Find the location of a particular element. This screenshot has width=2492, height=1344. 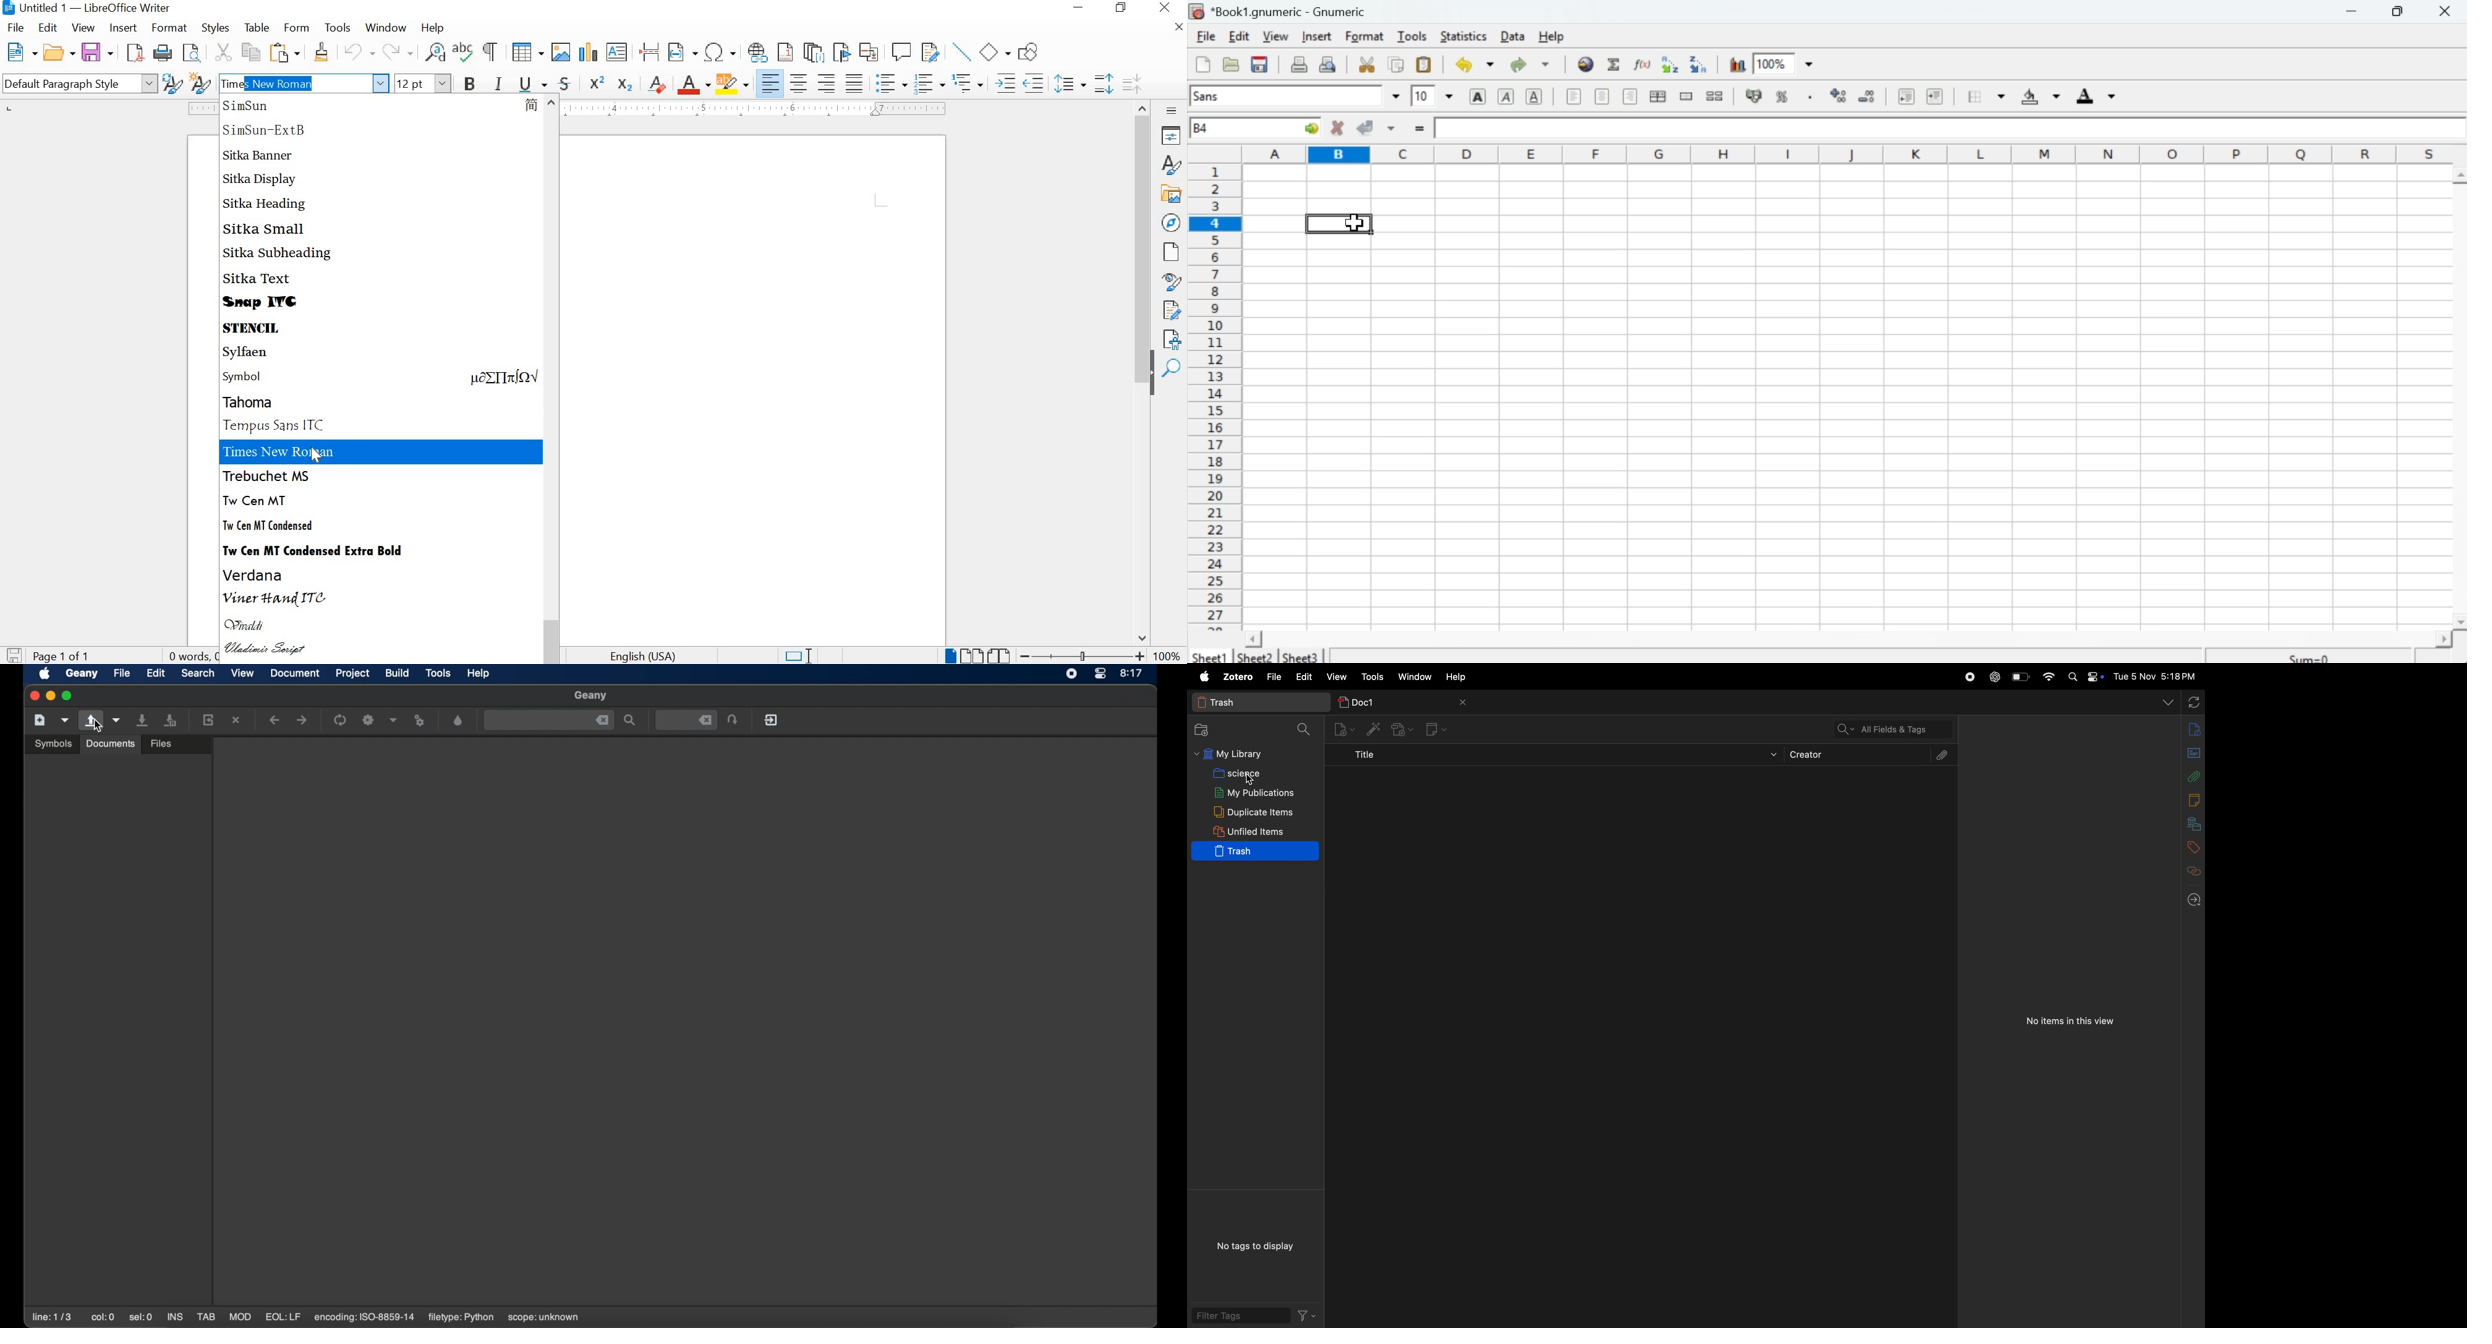

STANDARD SELECTION is located at coordinates (799, 655).